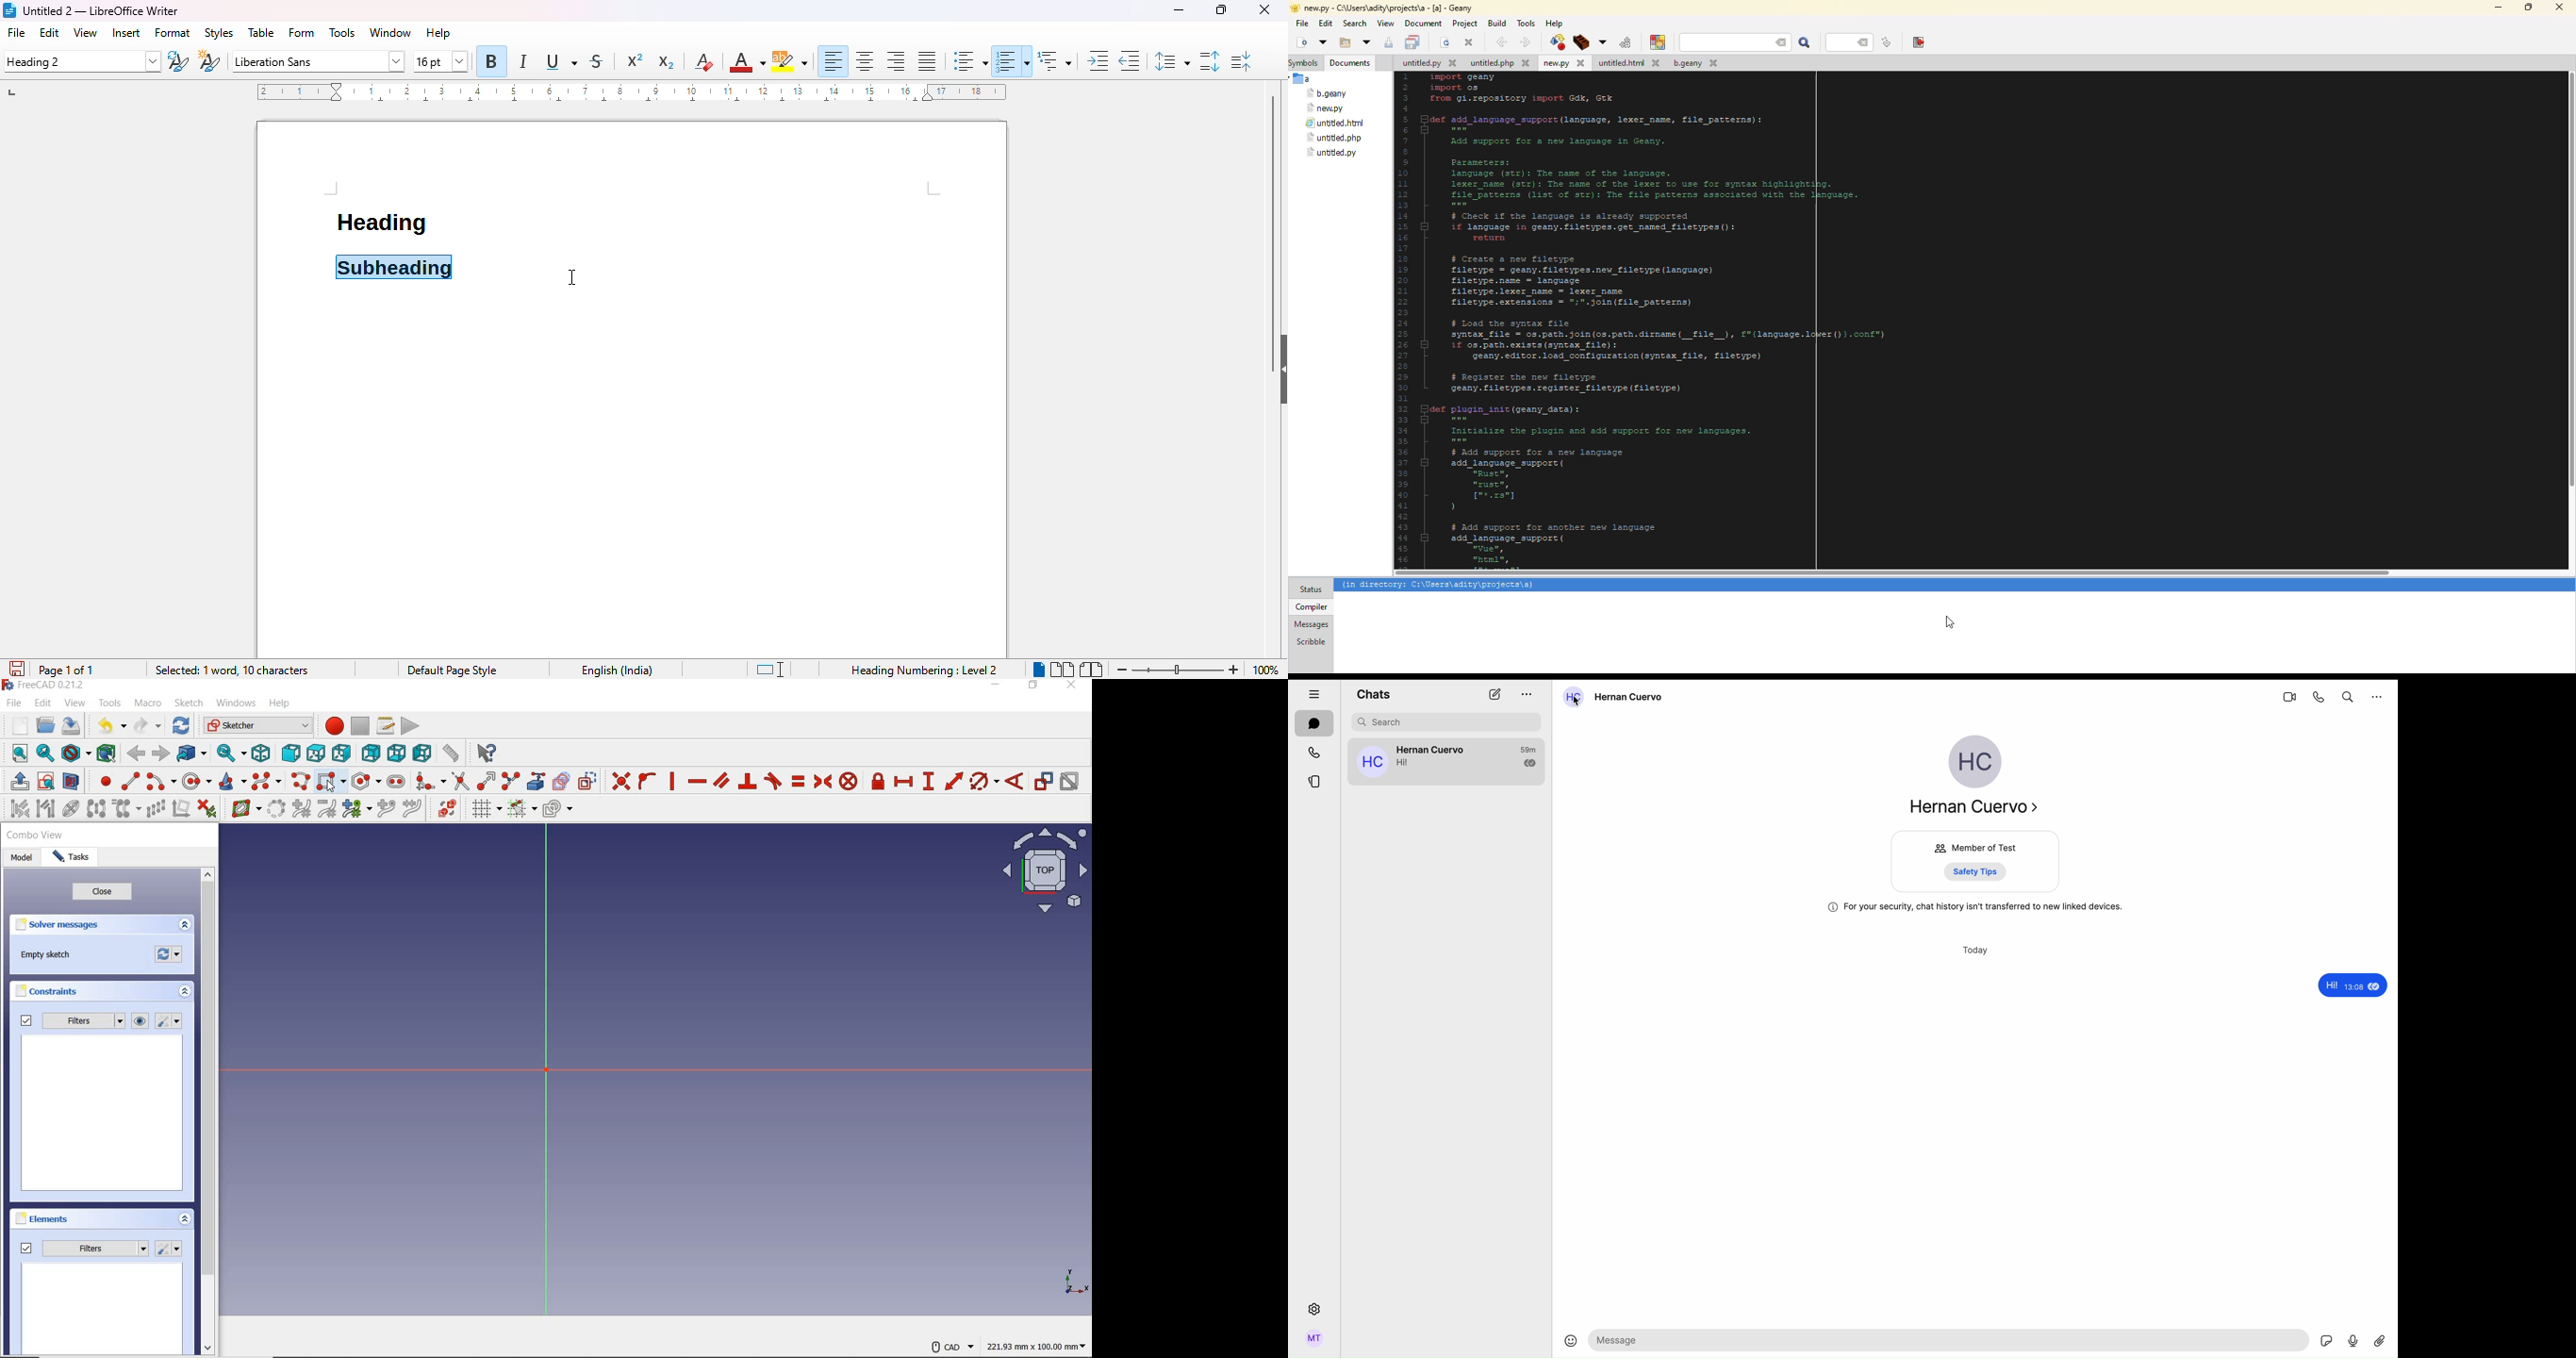 The width and height of the screenshot is (2576, 1372). I want to click on constraint angle, so click(1016, 780).